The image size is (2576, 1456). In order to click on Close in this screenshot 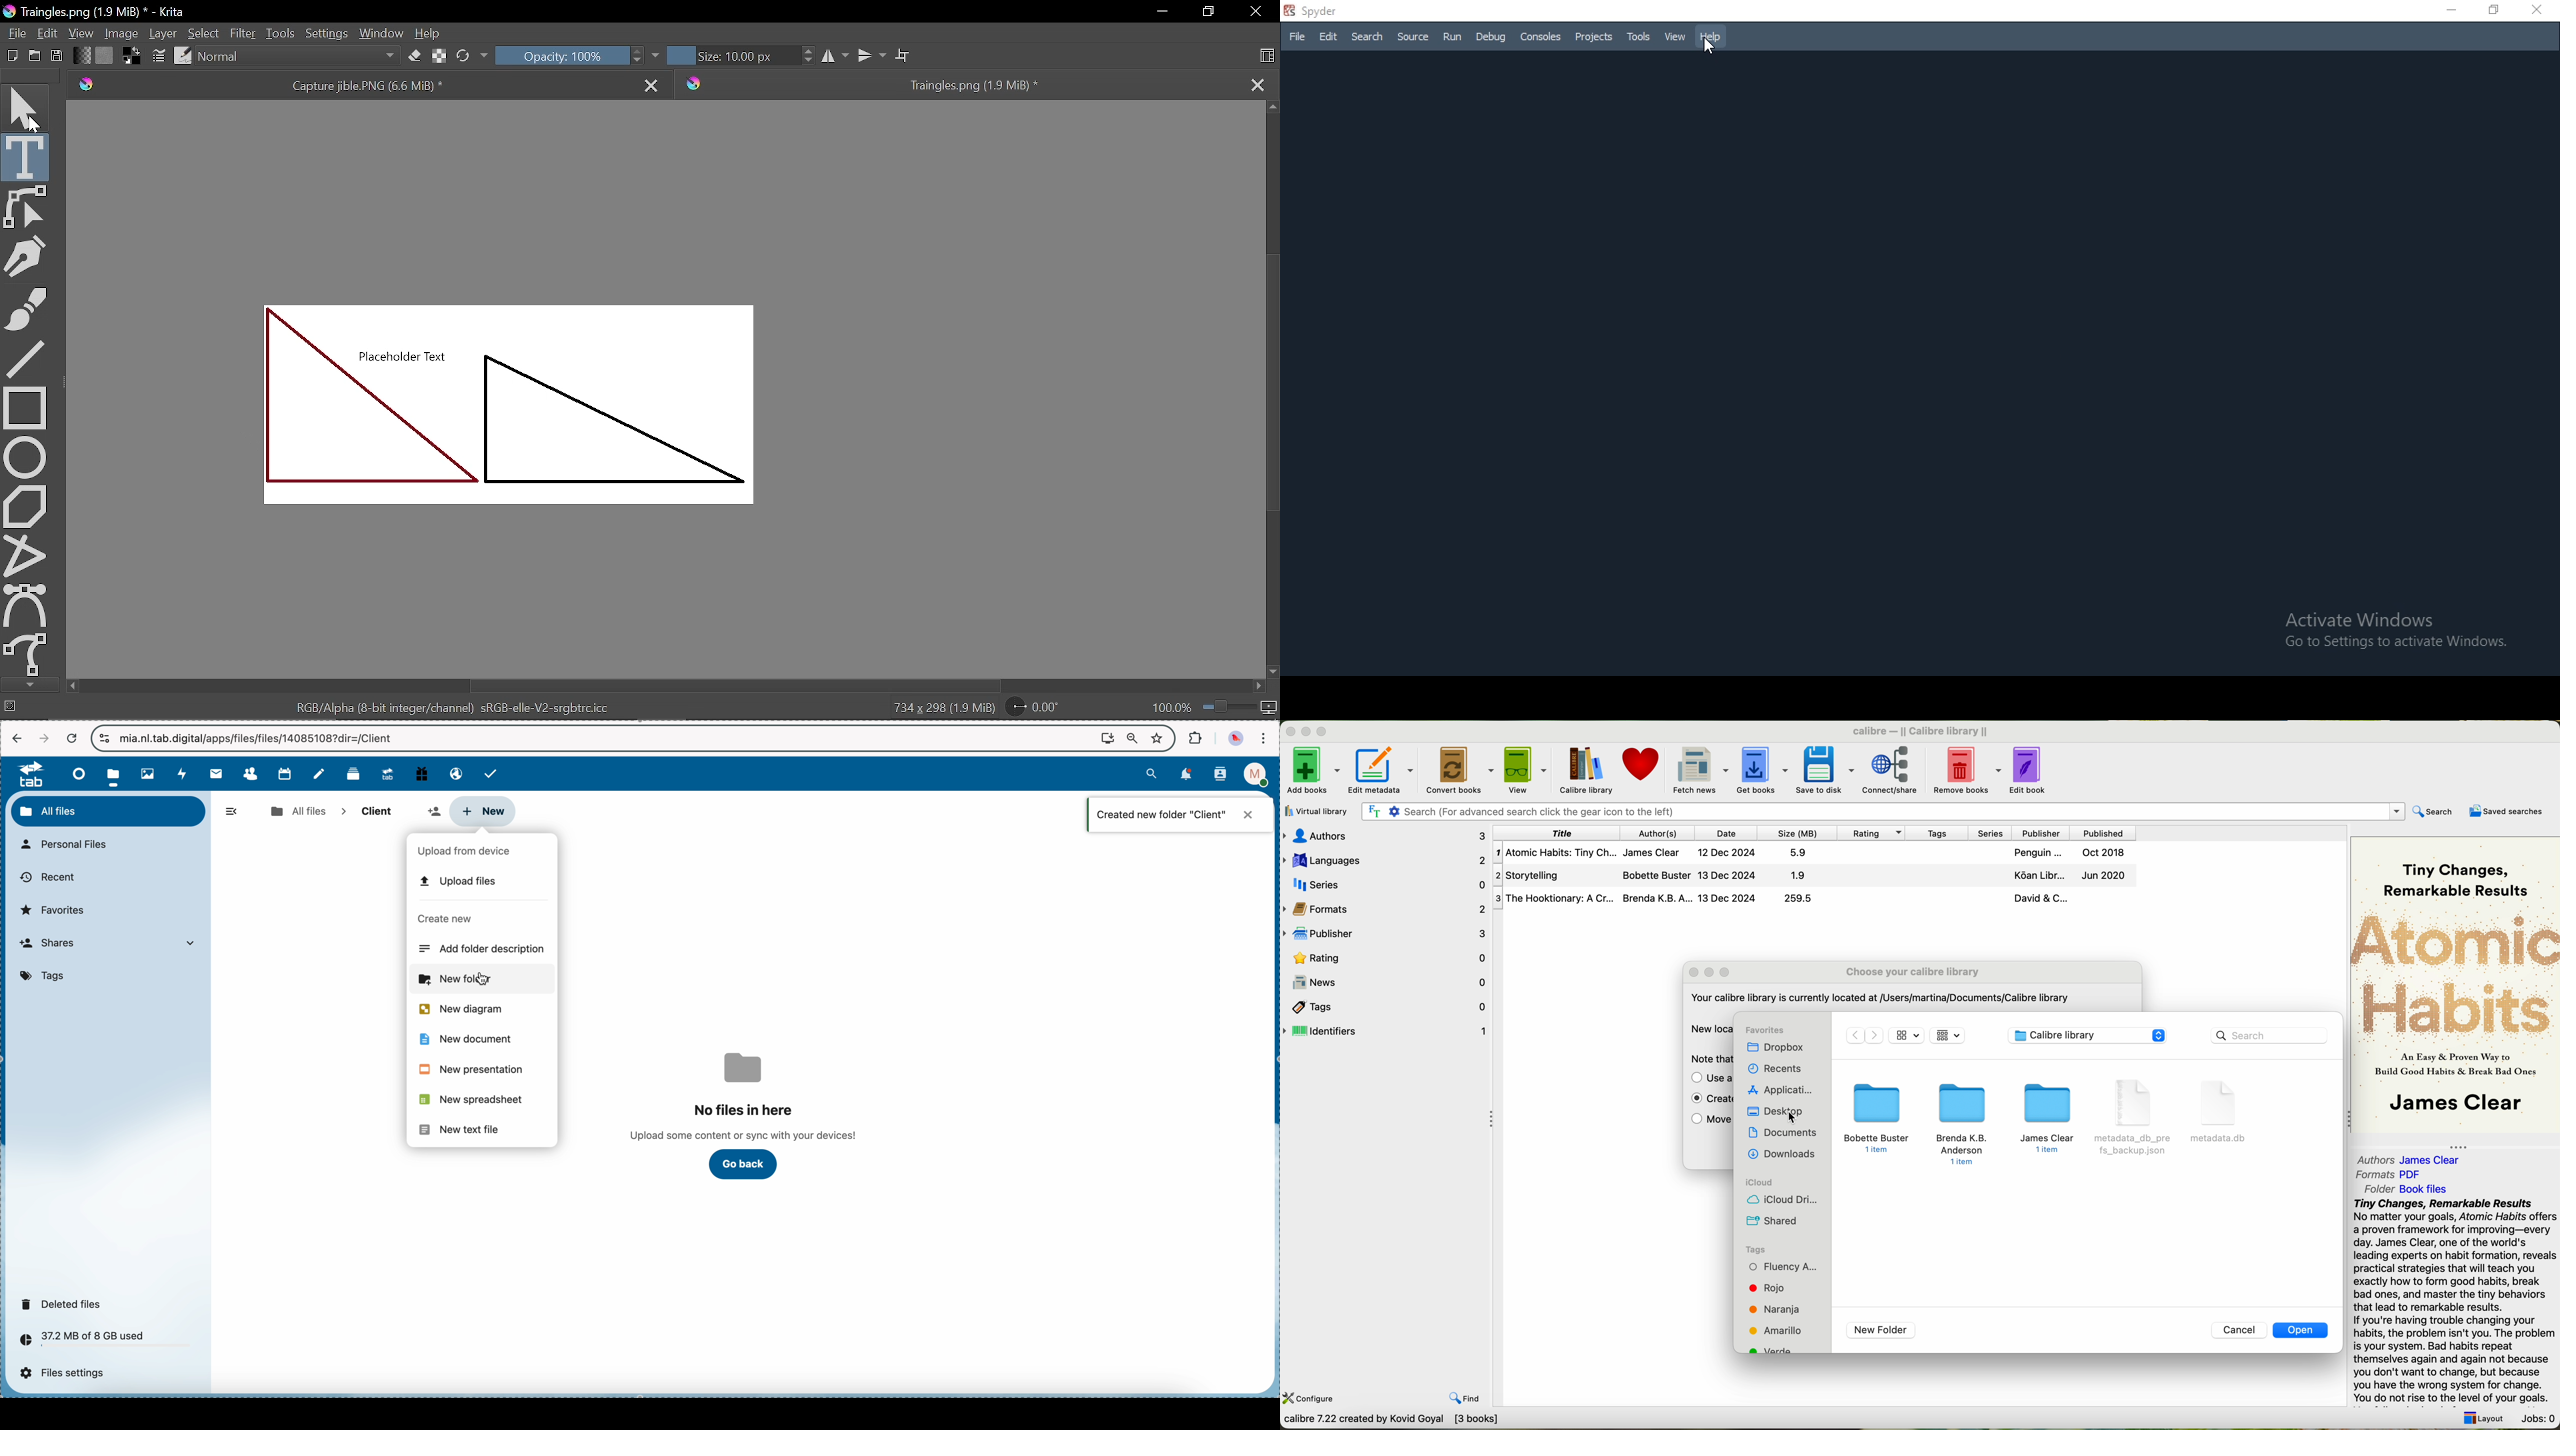, I will do `click(1255, 13)`.